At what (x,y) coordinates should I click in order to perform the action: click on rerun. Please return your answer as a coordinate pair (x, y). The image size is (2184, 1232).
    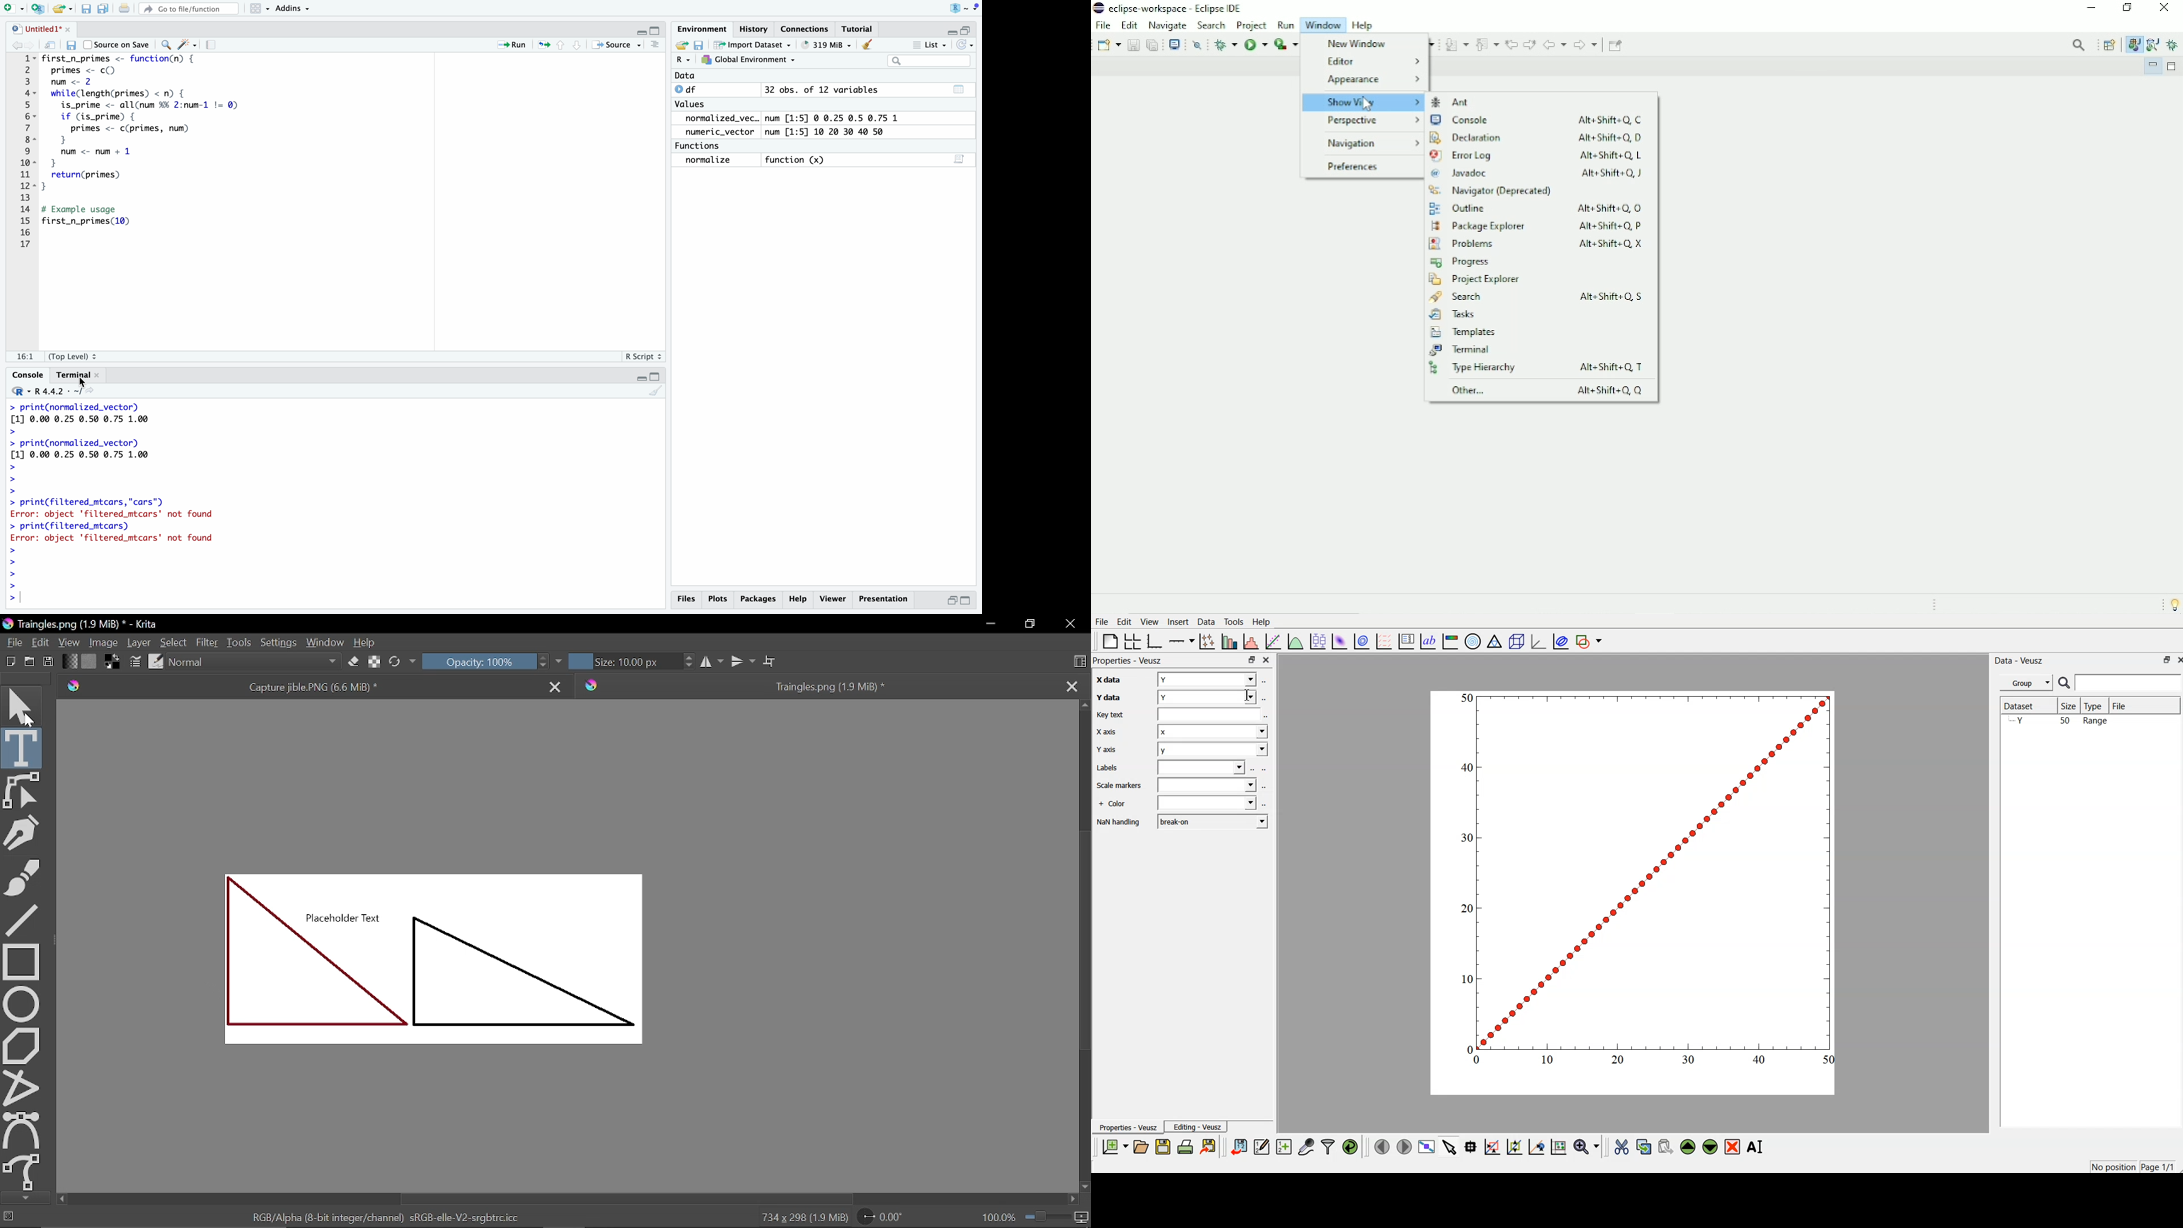
    Looking at the image, I should click on (545, 45).